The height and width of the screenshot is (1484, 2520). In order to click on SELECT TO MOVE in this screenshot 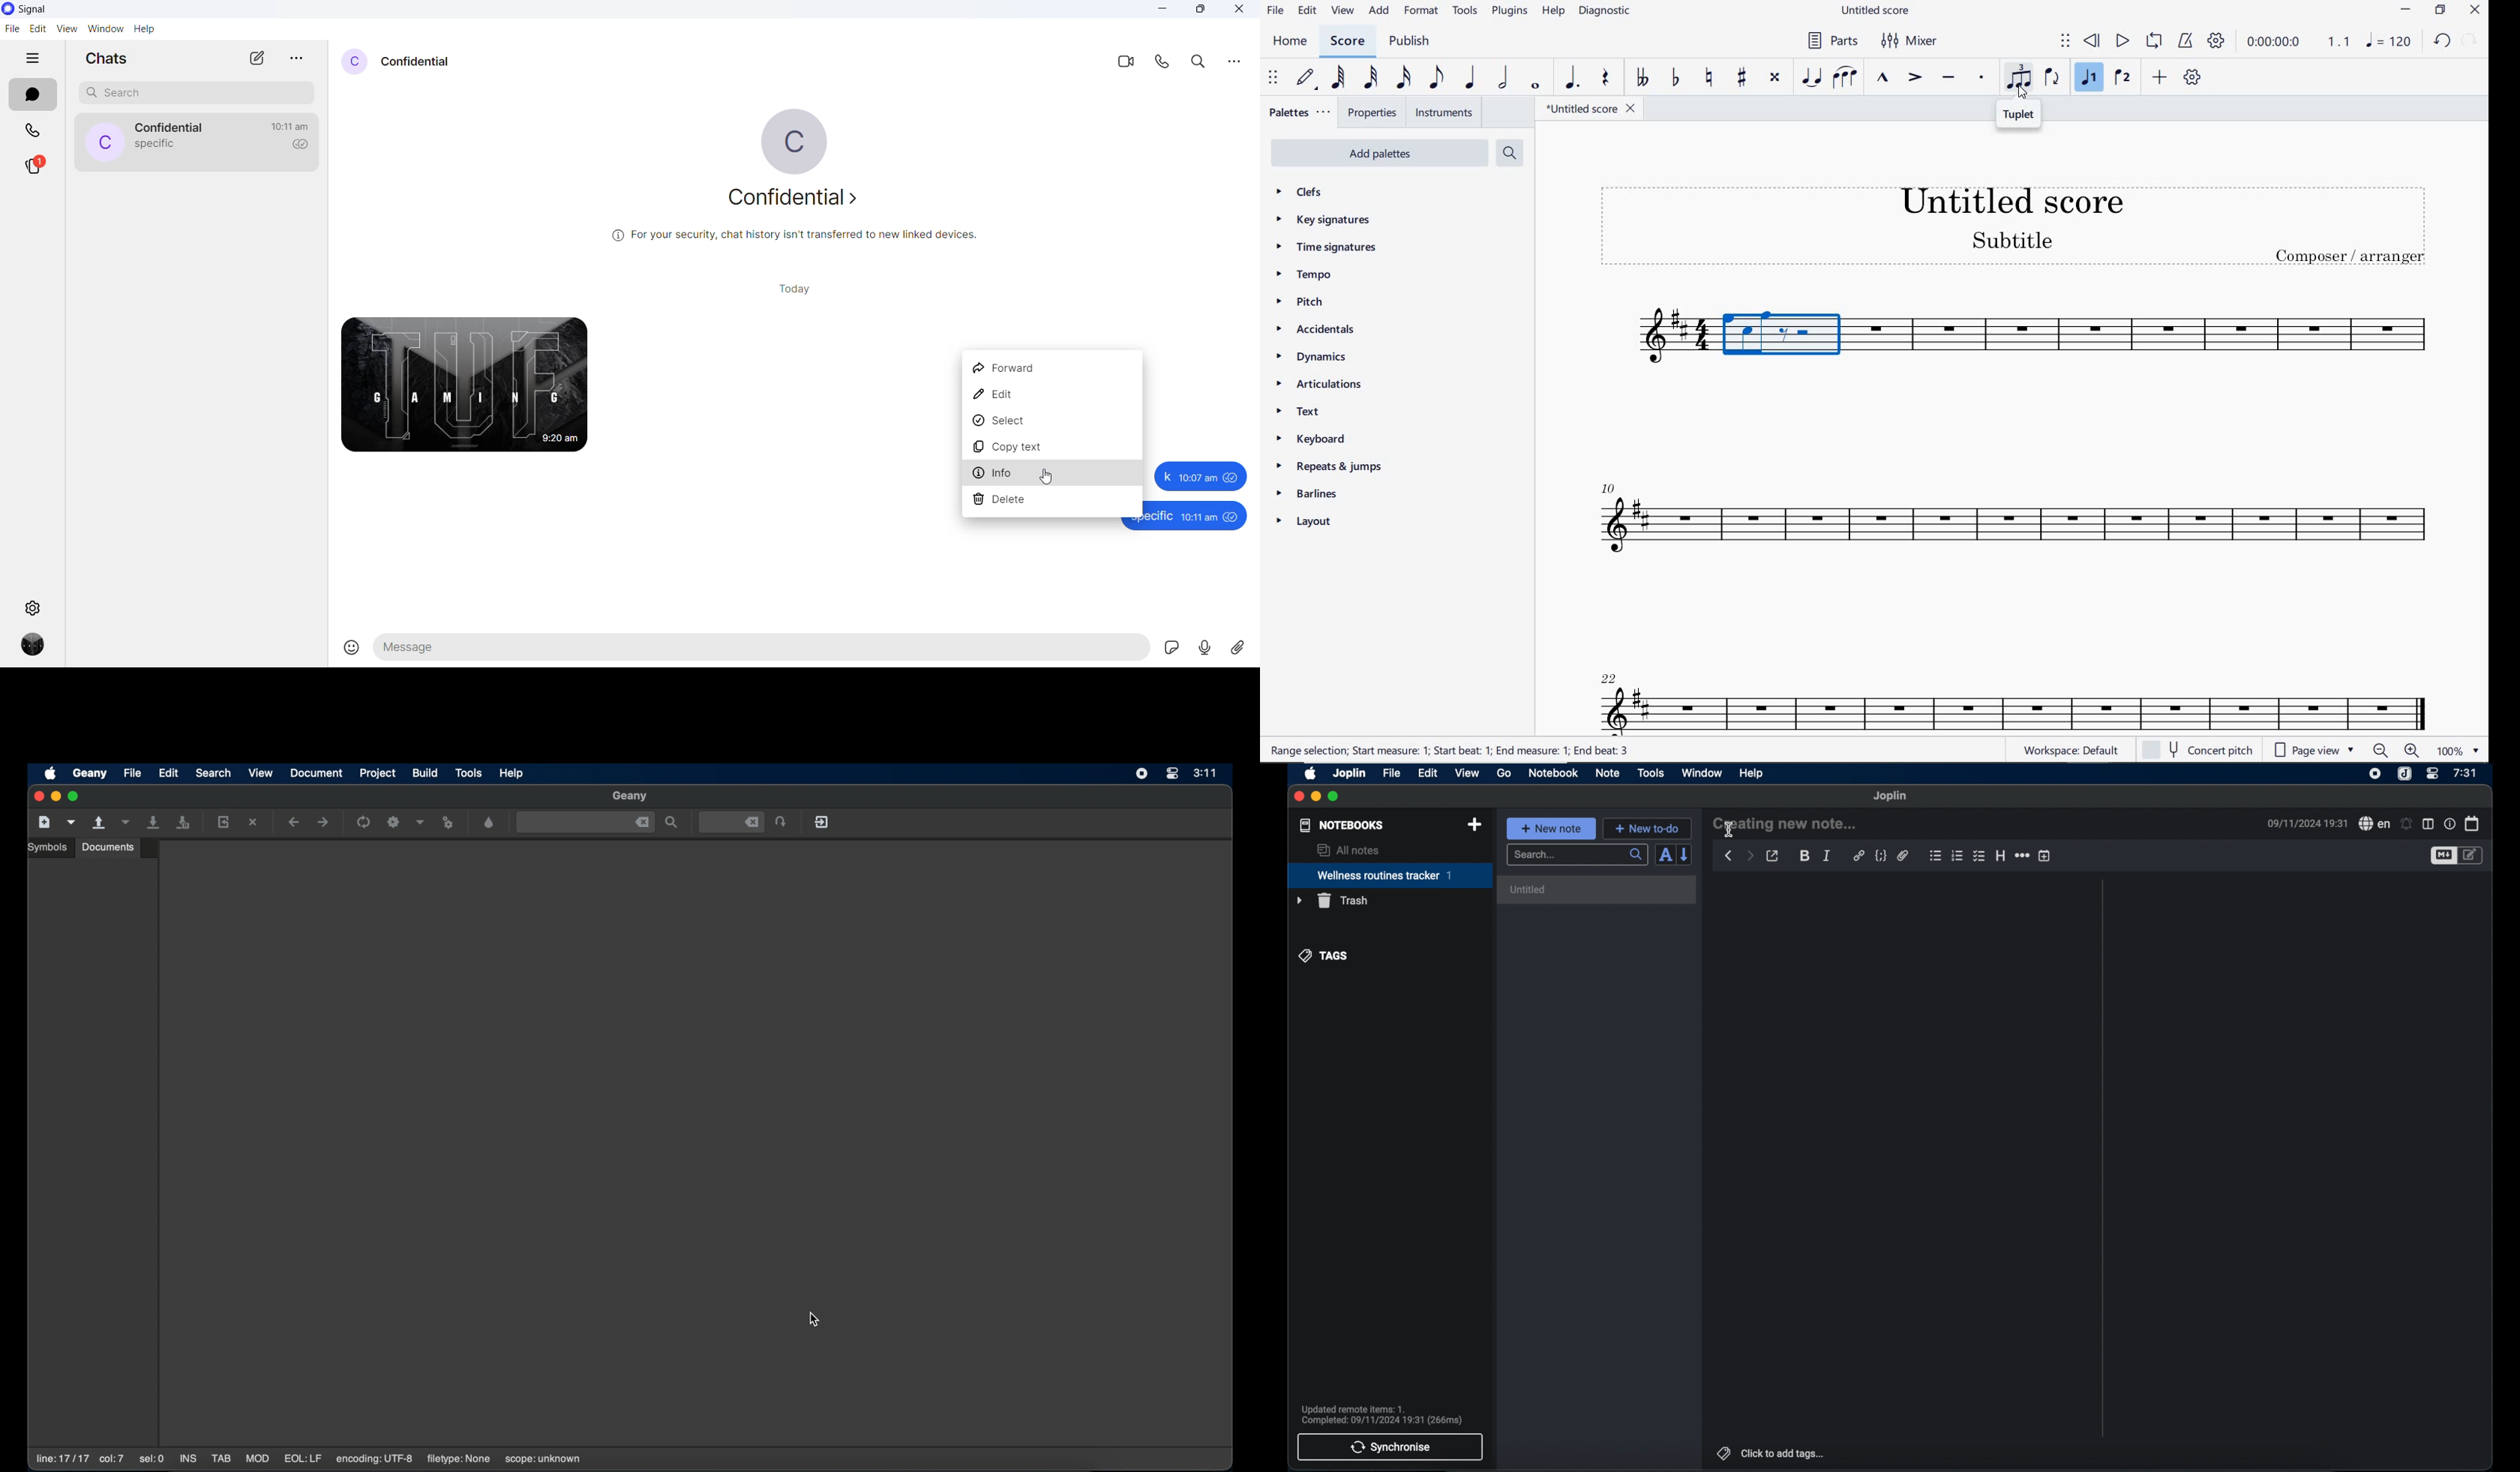, I will do `click(2066, 43)`.